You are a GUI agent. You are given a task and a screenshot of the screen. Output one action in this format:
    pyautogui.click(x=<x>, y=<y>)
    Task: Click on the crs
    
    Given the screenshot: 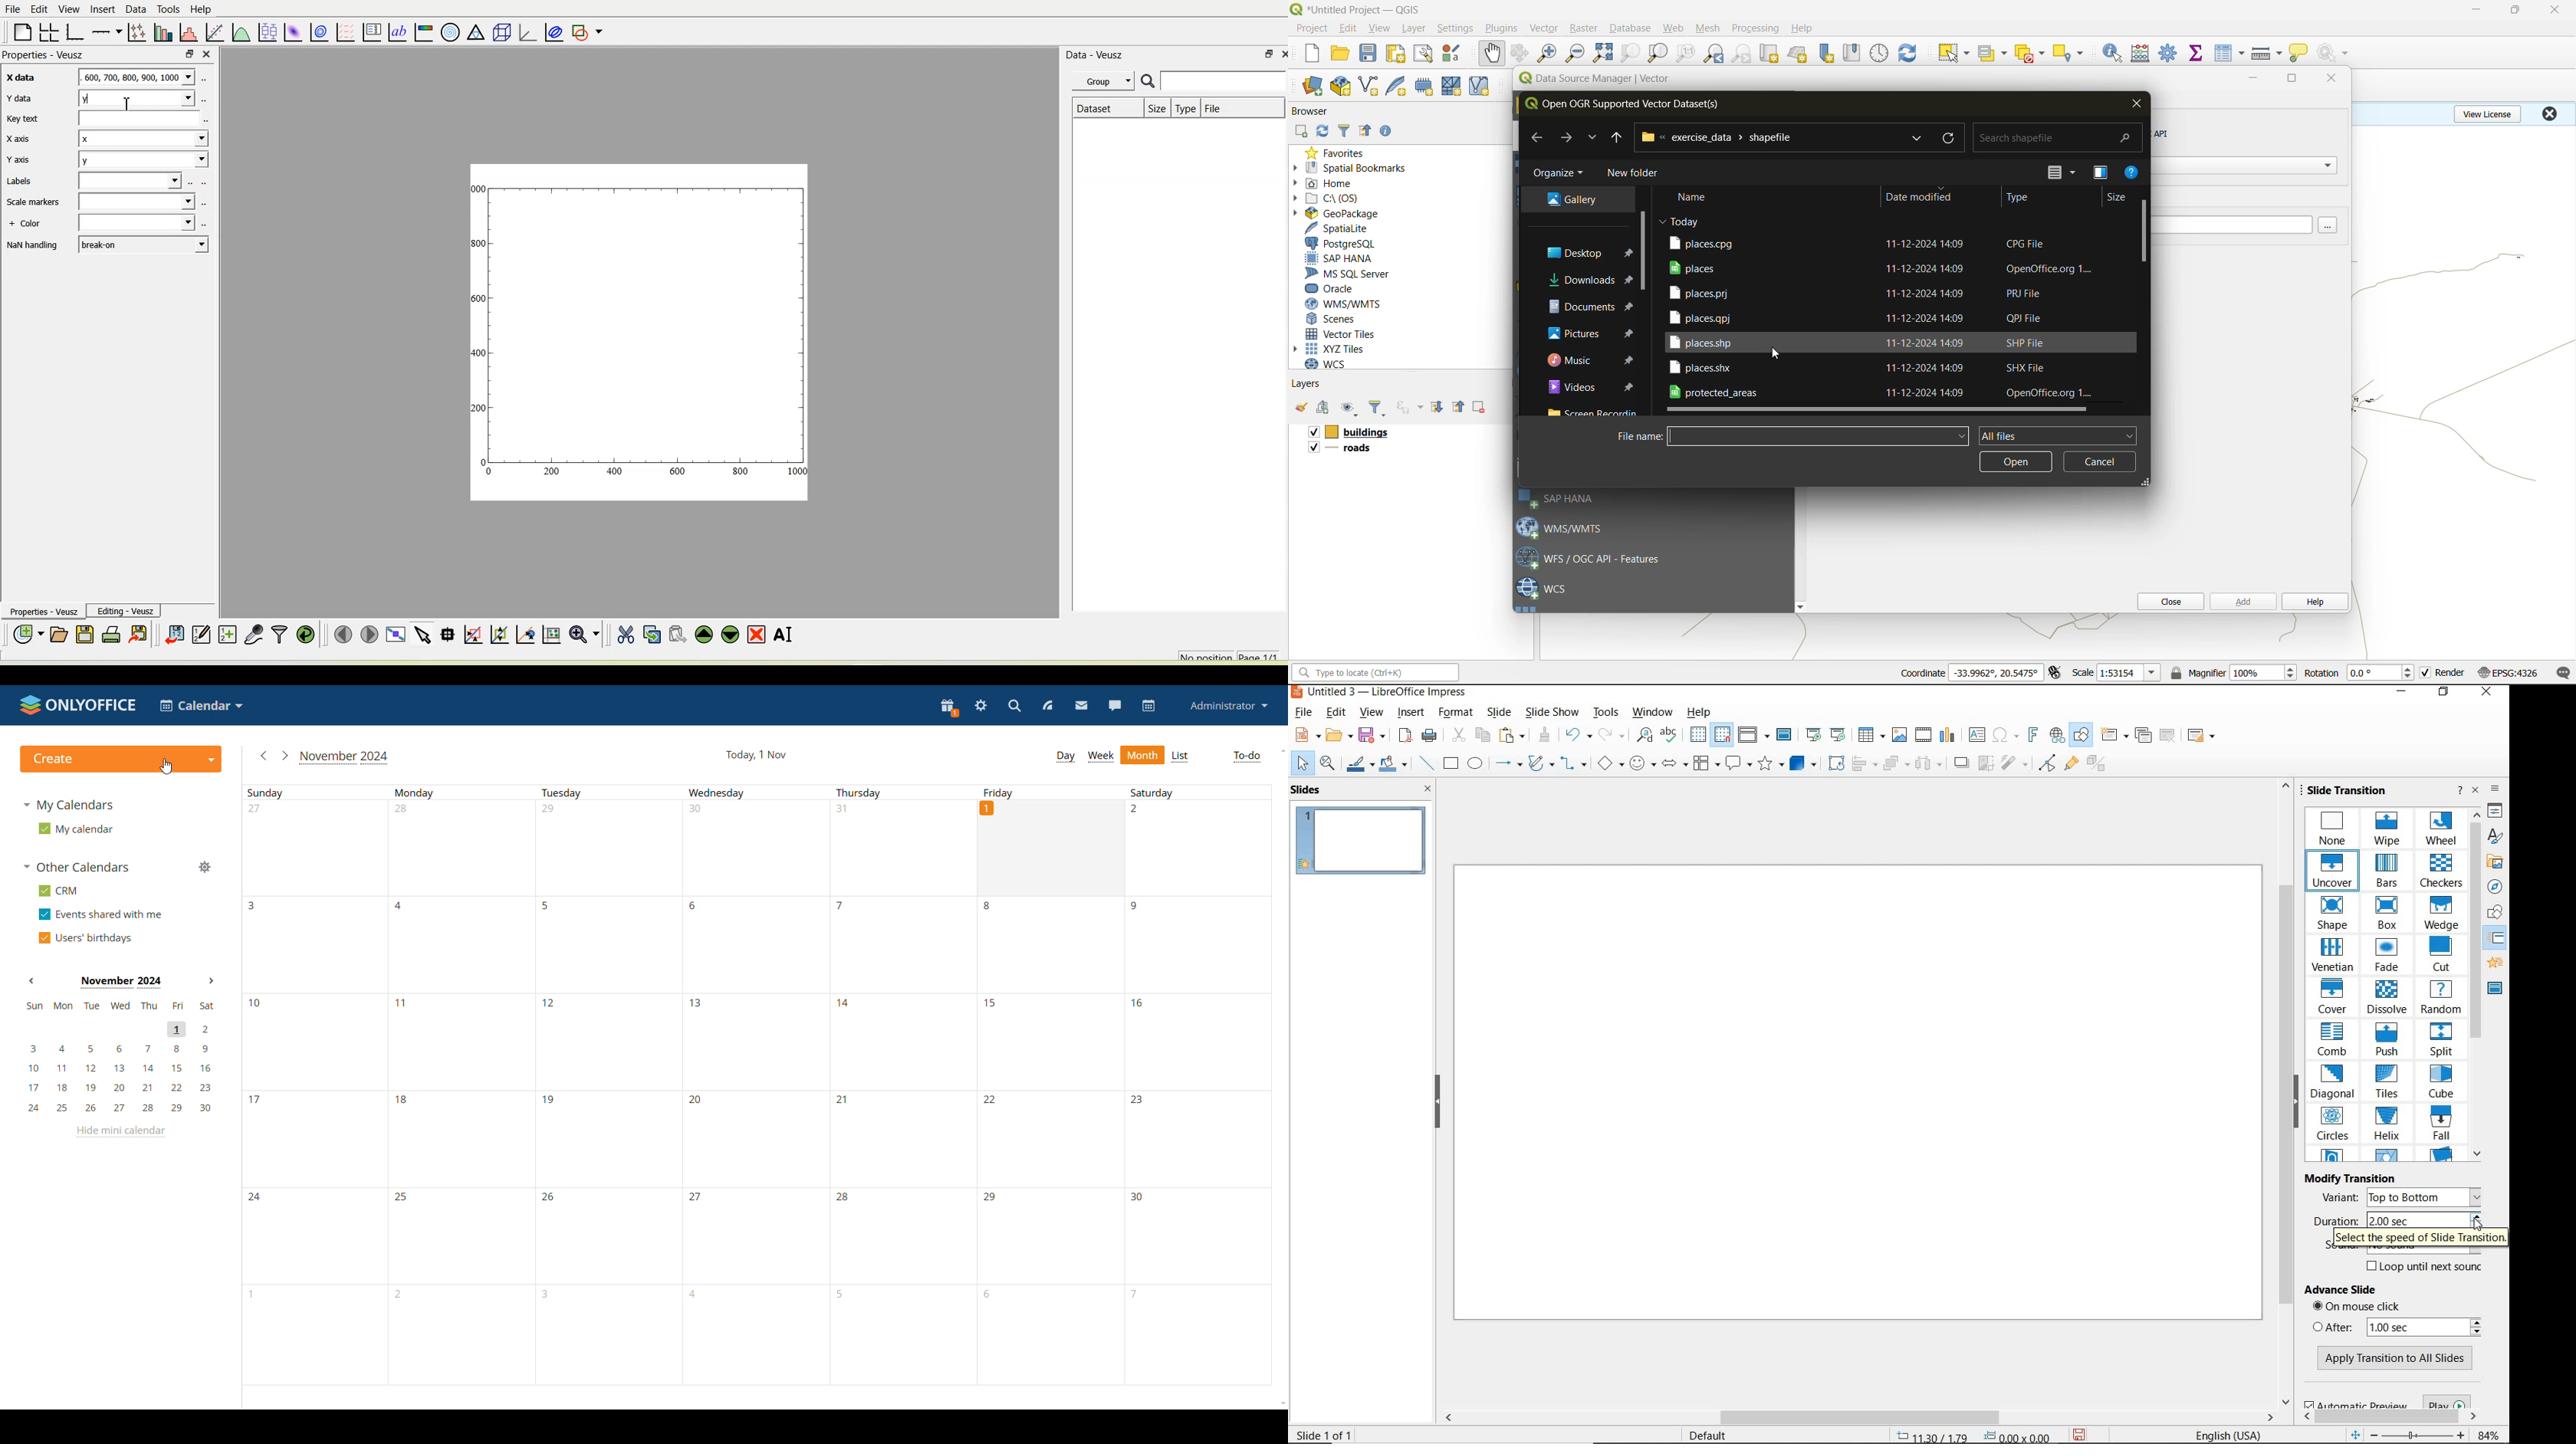 What is the action you would take?
    pyautogui.click(x=2508, y=672)
    